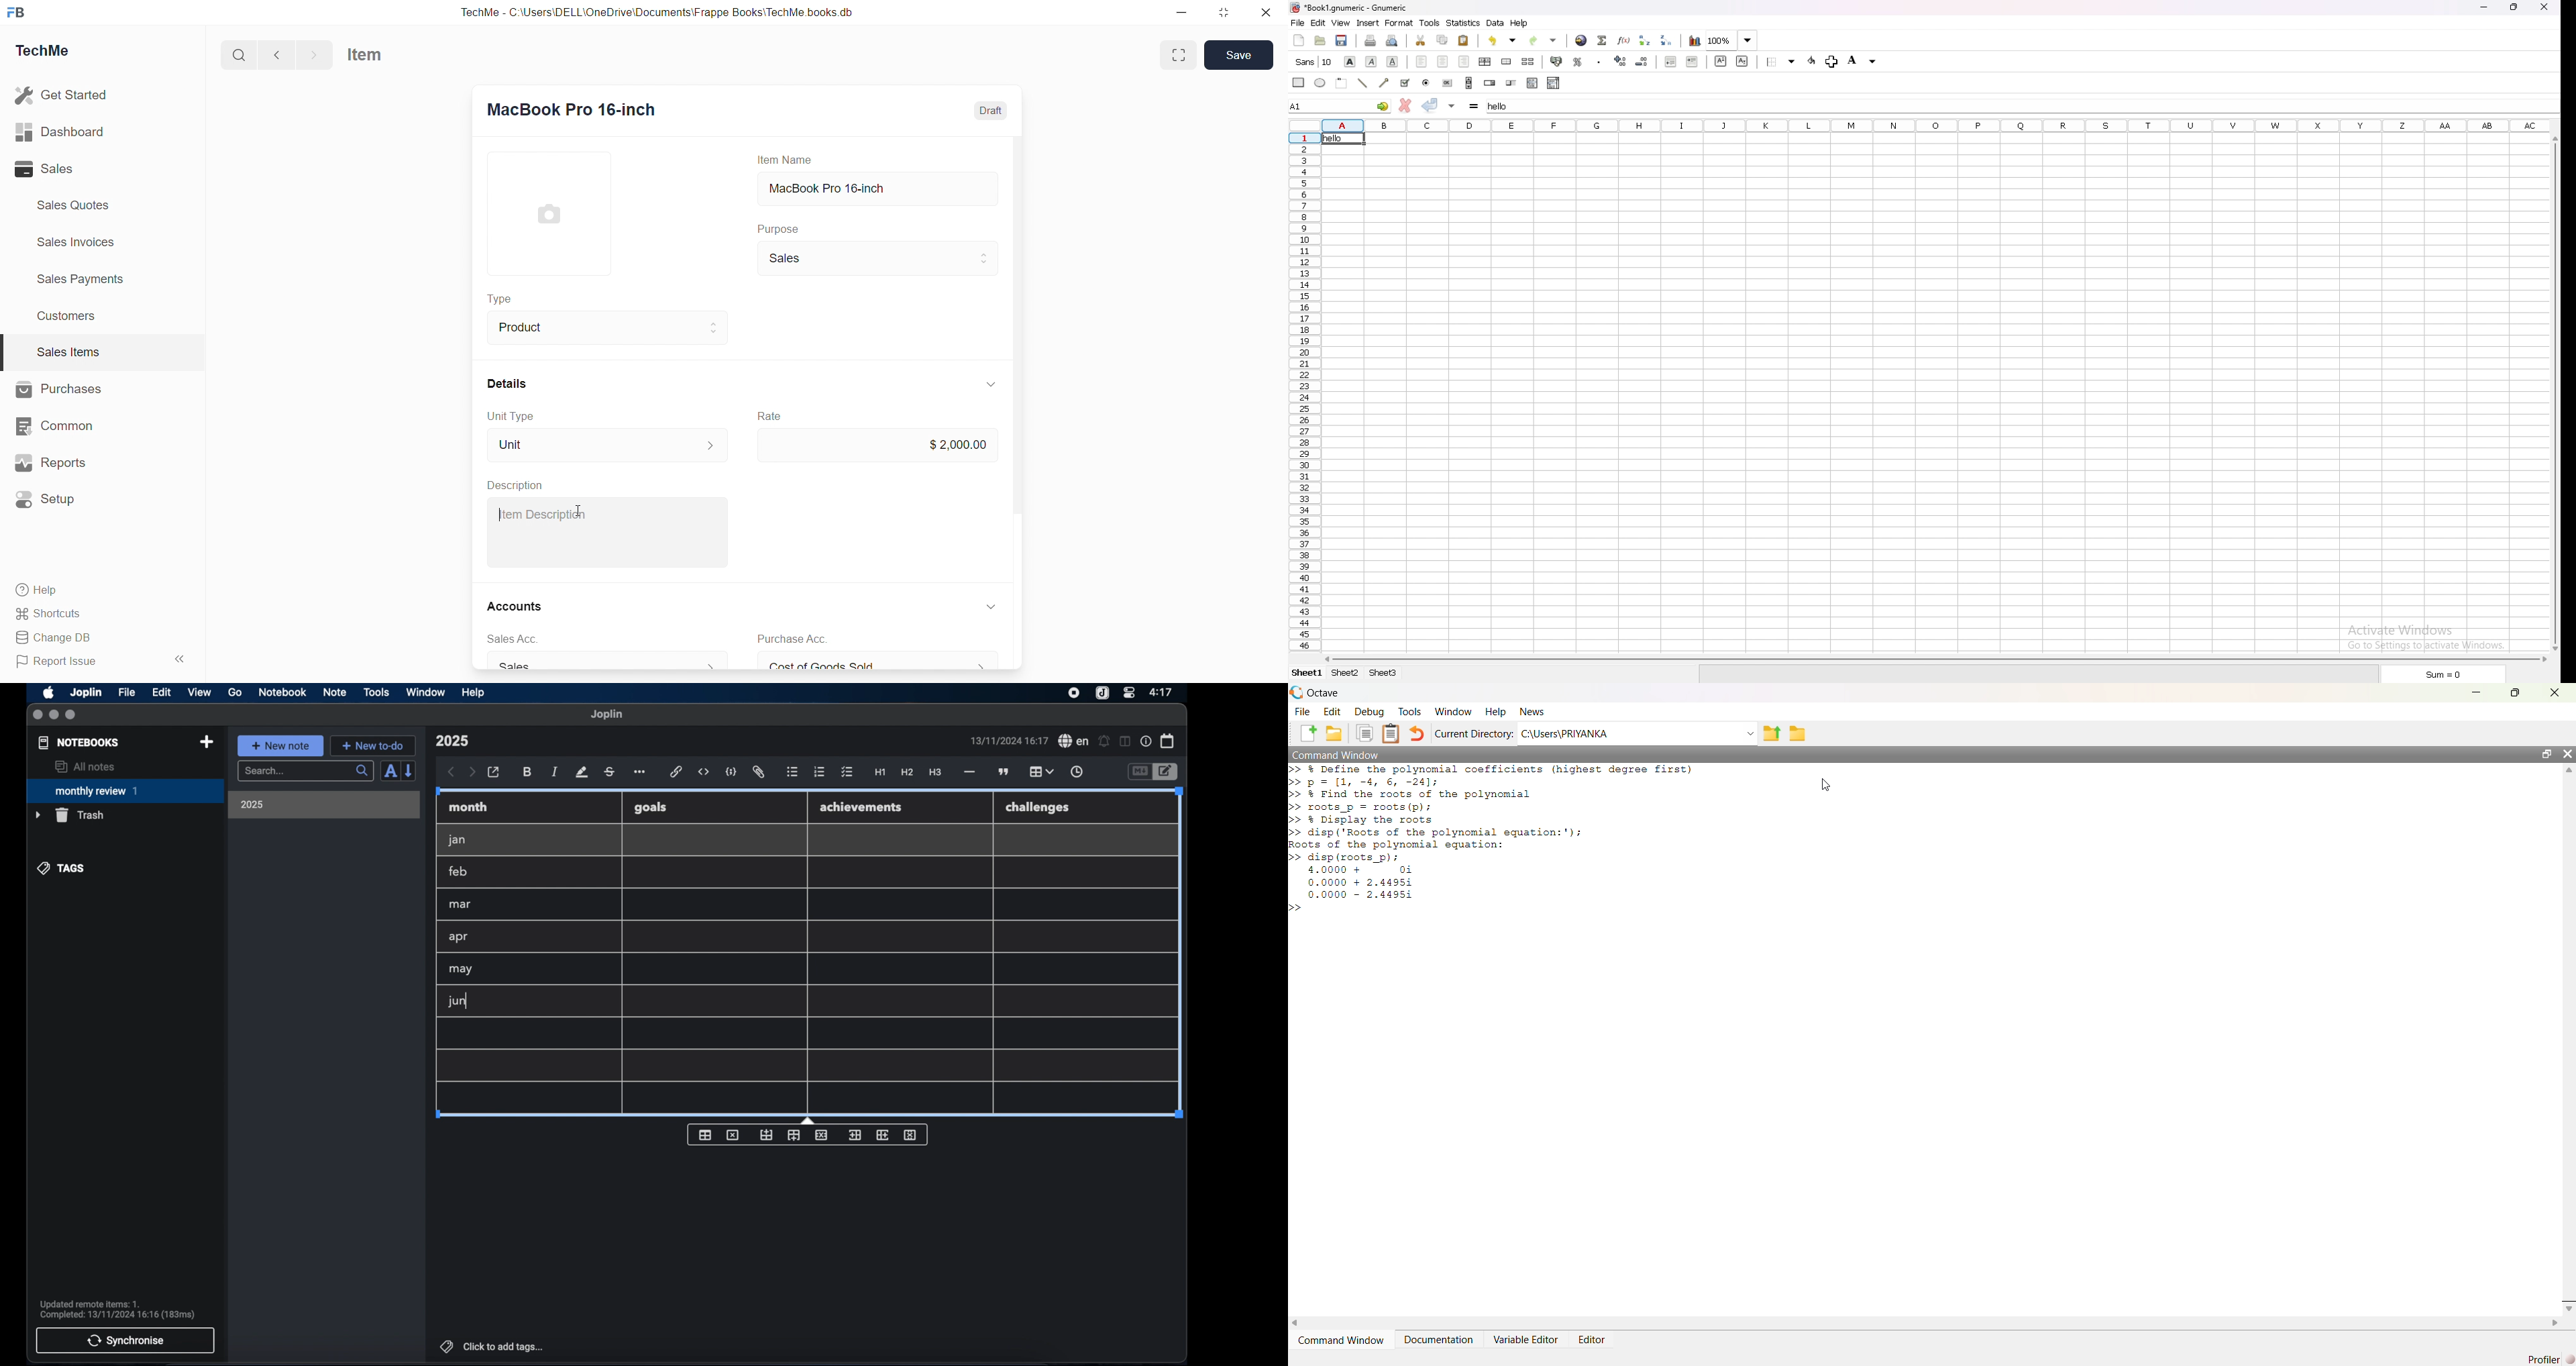  Describe the element at coordinates (769, 416) in the screenshot. I see `Rate` at that location.